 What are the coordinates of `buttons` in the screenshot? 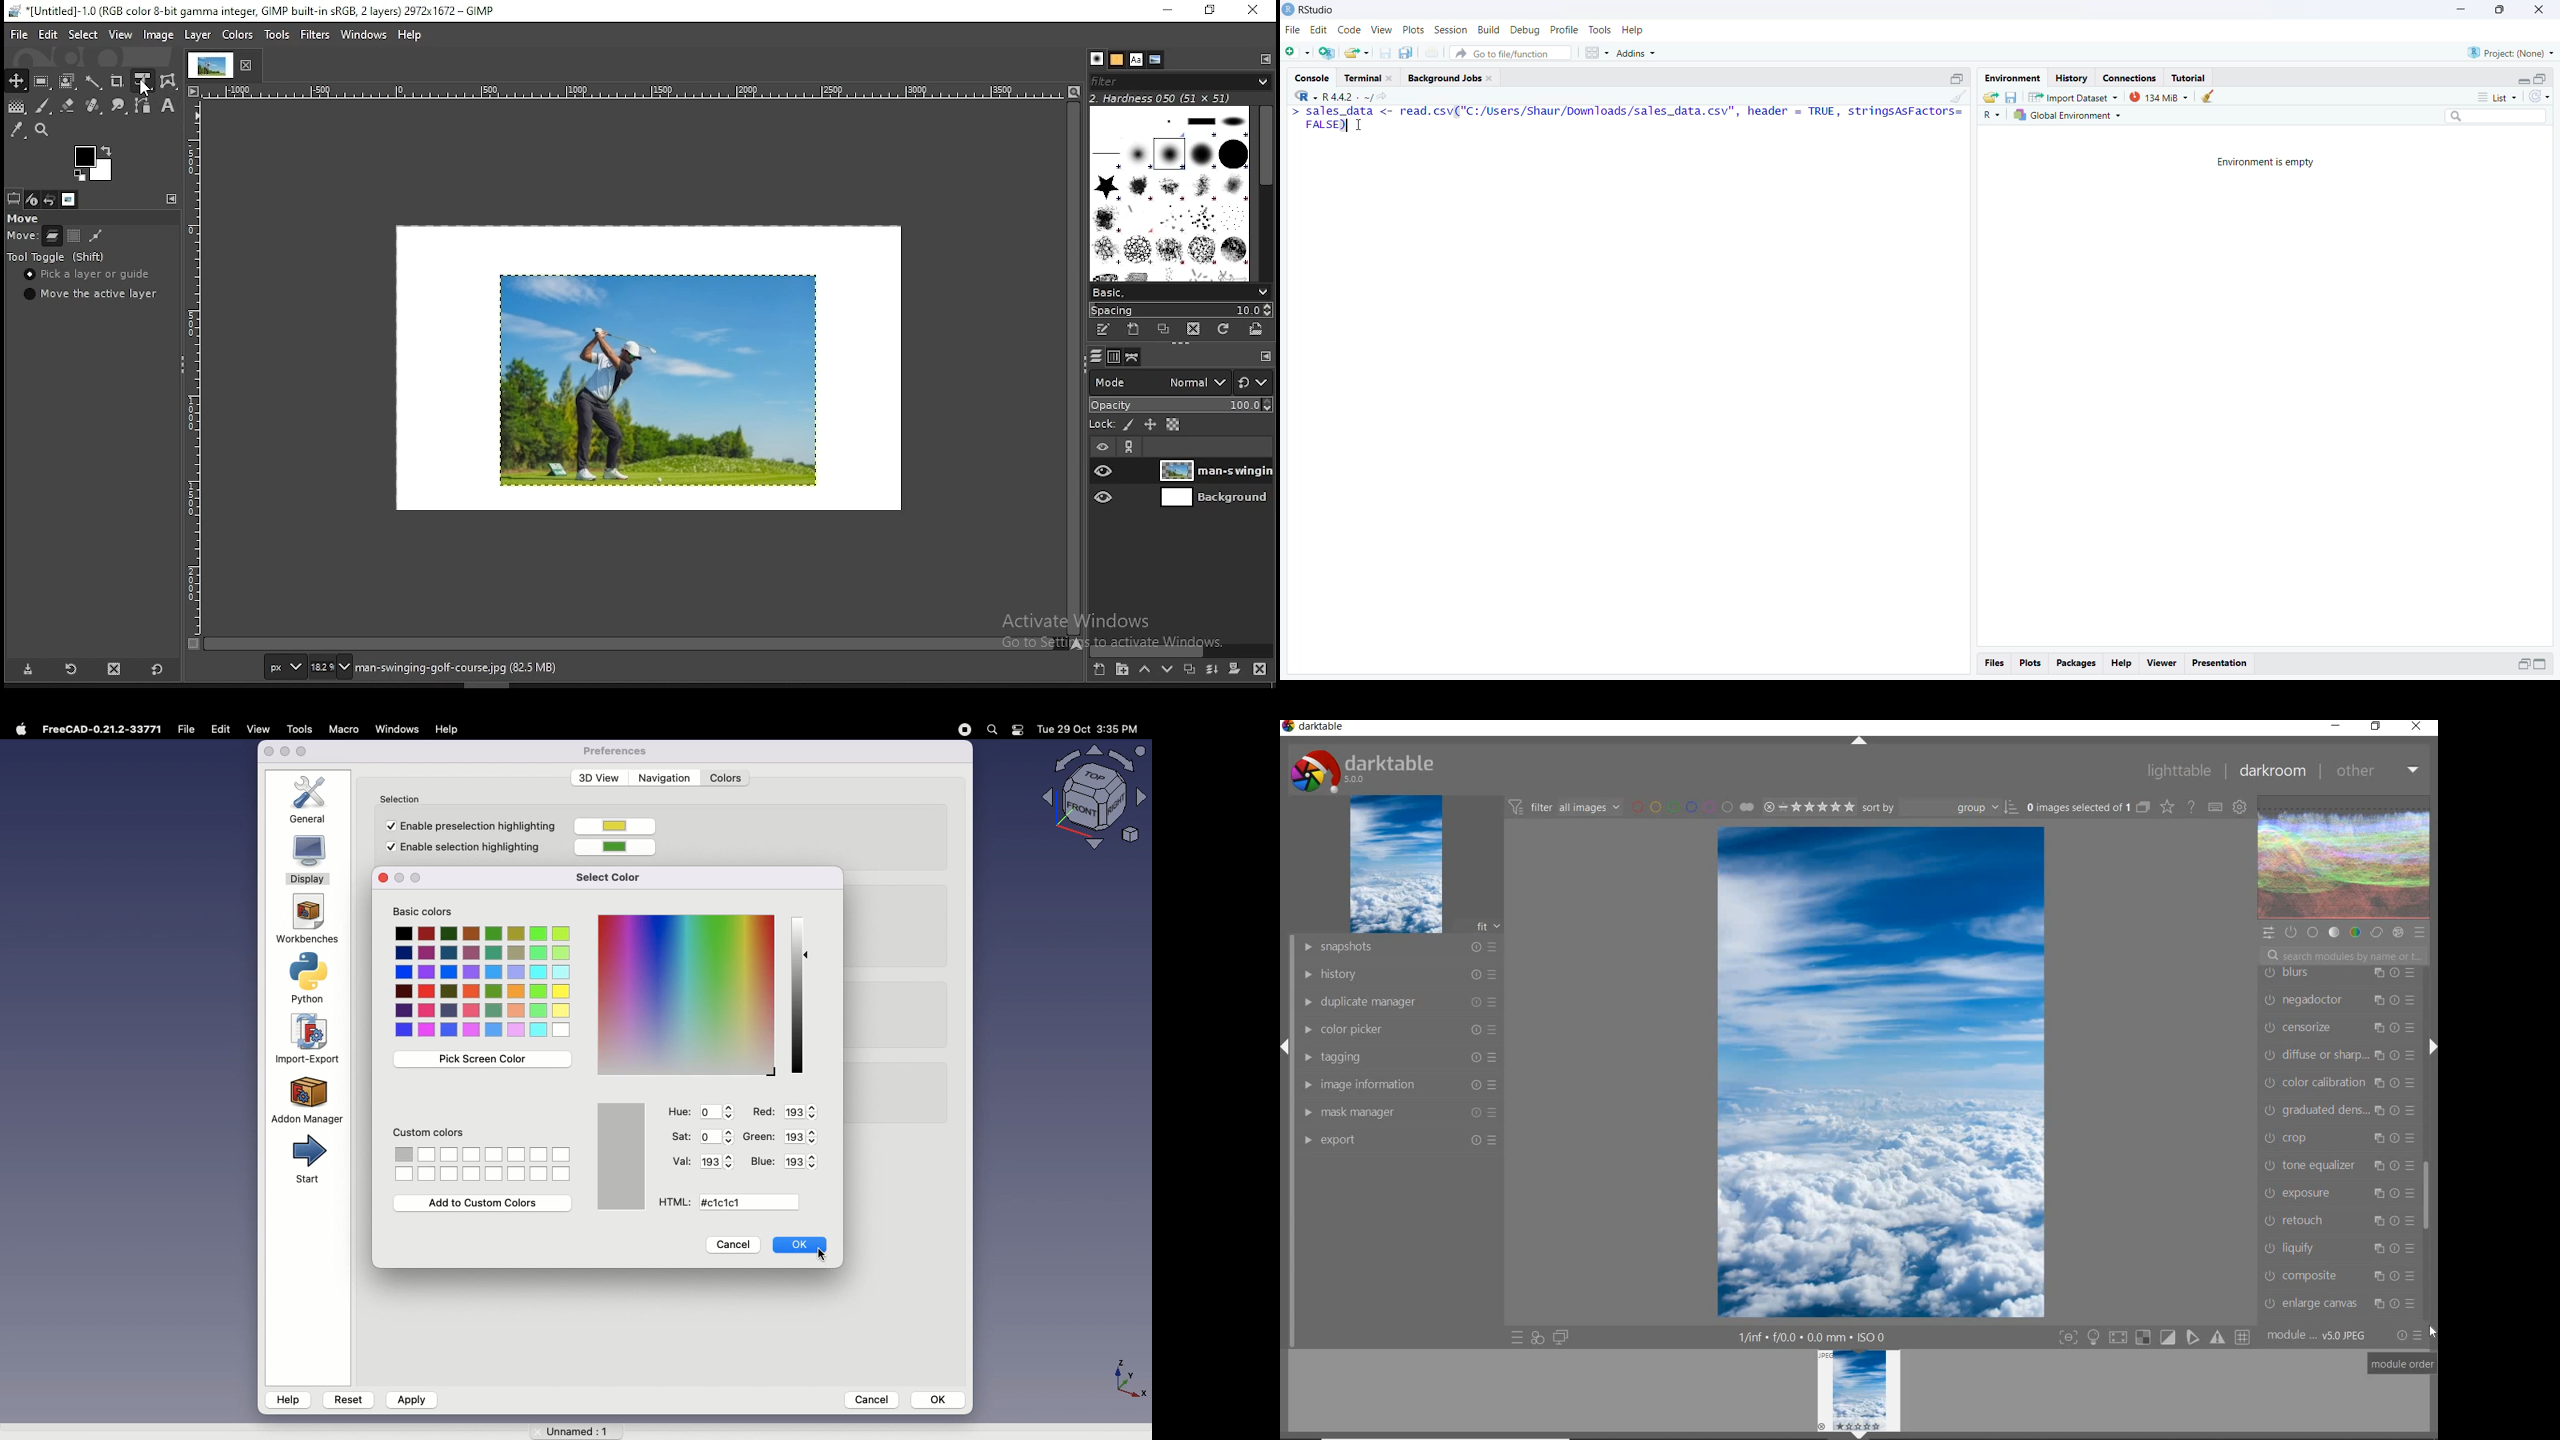 It's located at (411, 877).